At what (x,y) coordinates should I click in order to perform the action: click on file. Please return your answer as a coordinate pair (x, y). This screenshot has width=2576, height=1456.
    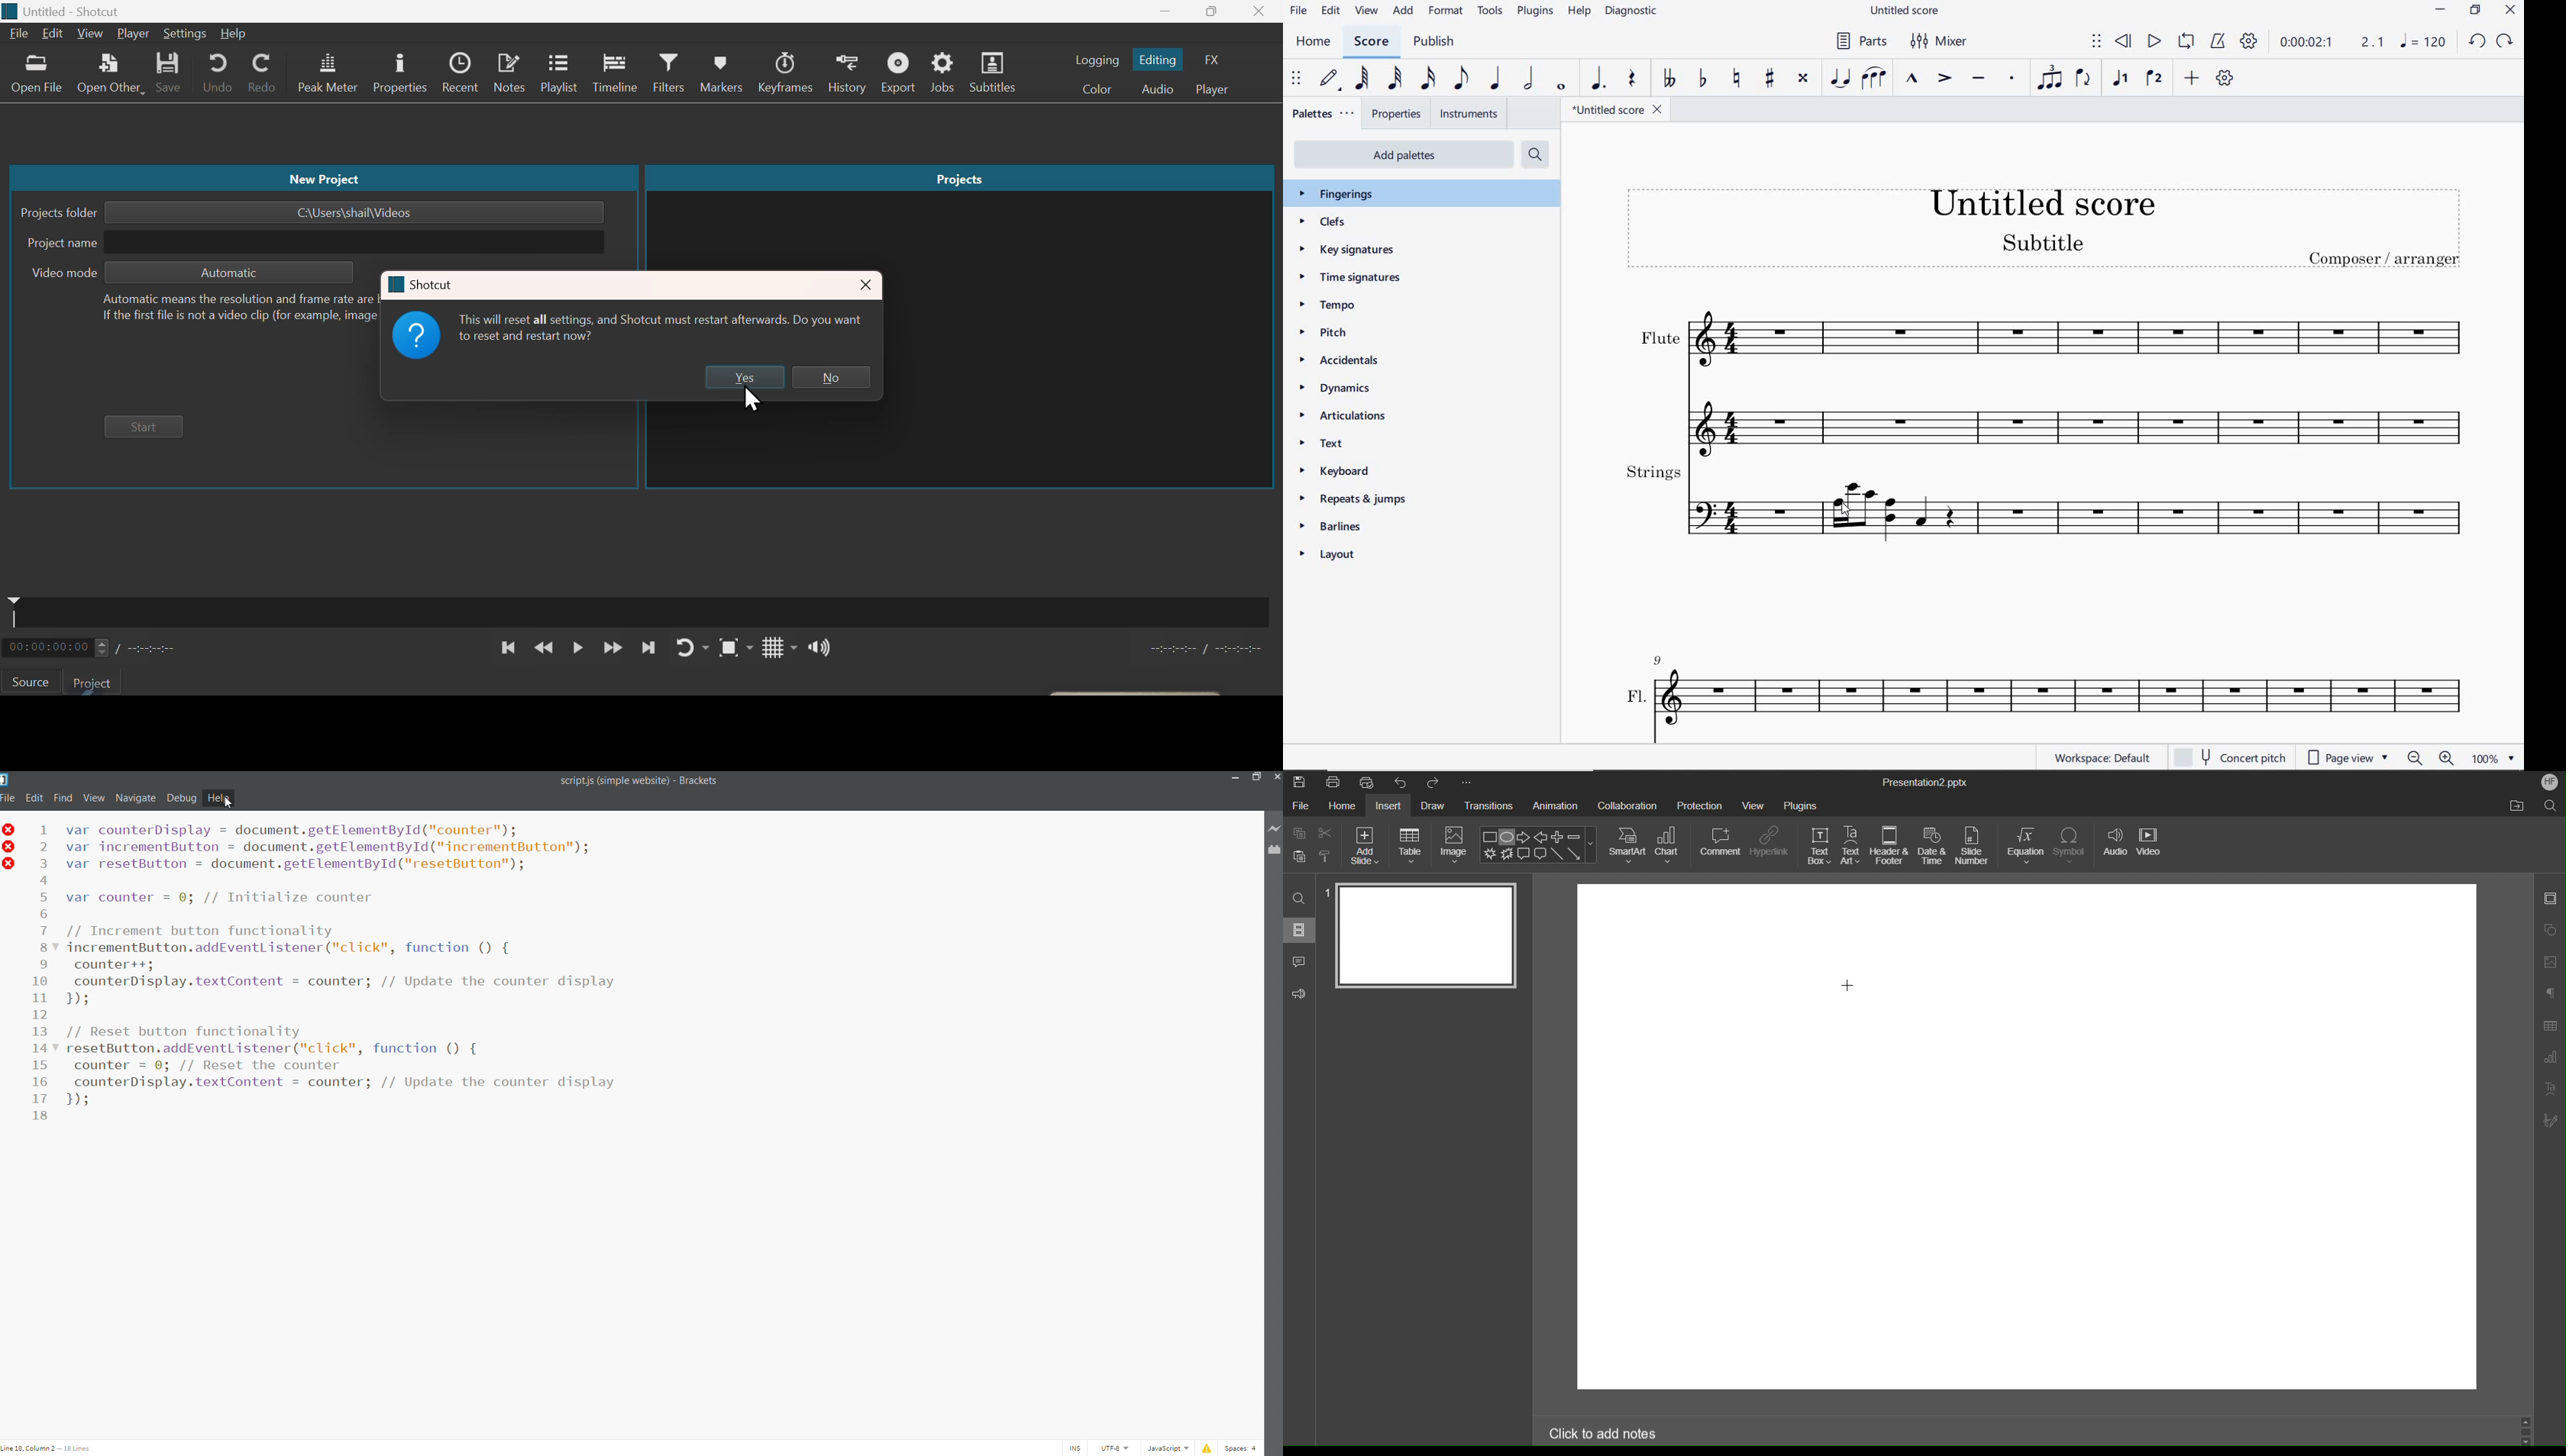
    Looking at the image, I should click on (1299, 12).